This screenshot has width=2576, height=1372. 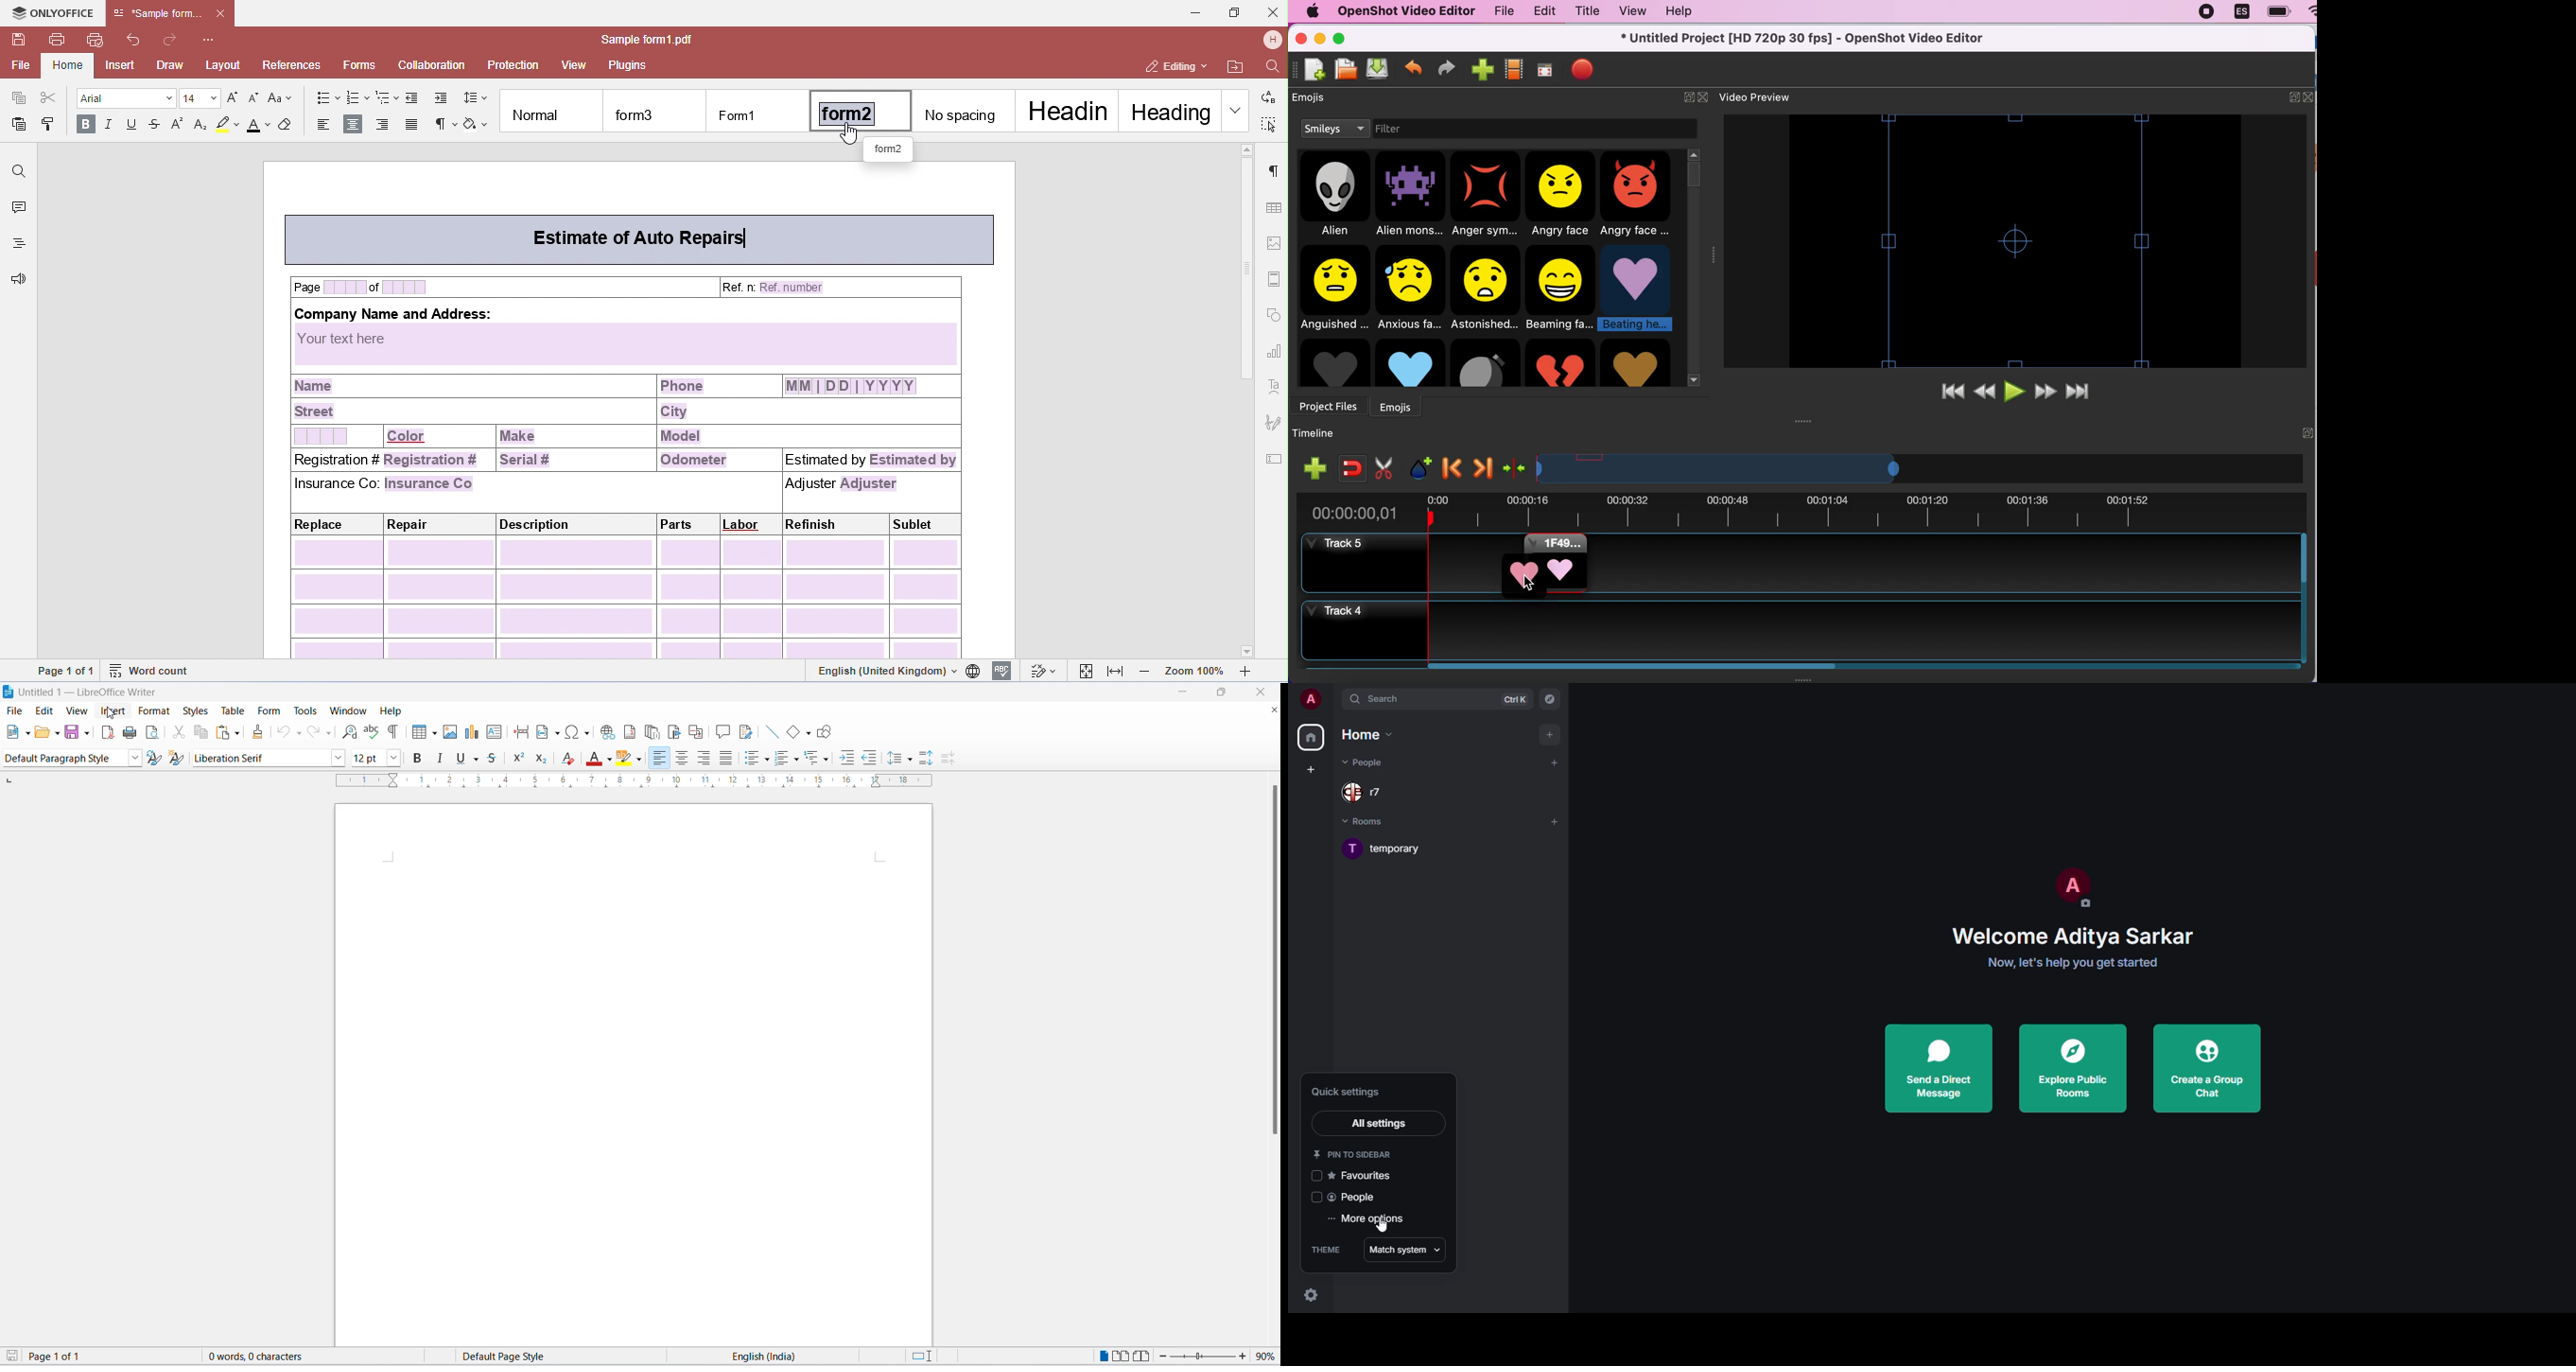 What do you see at coordinates (547, 733) in the screenshot?
I see `insert field` at bounding box center [547, 733].